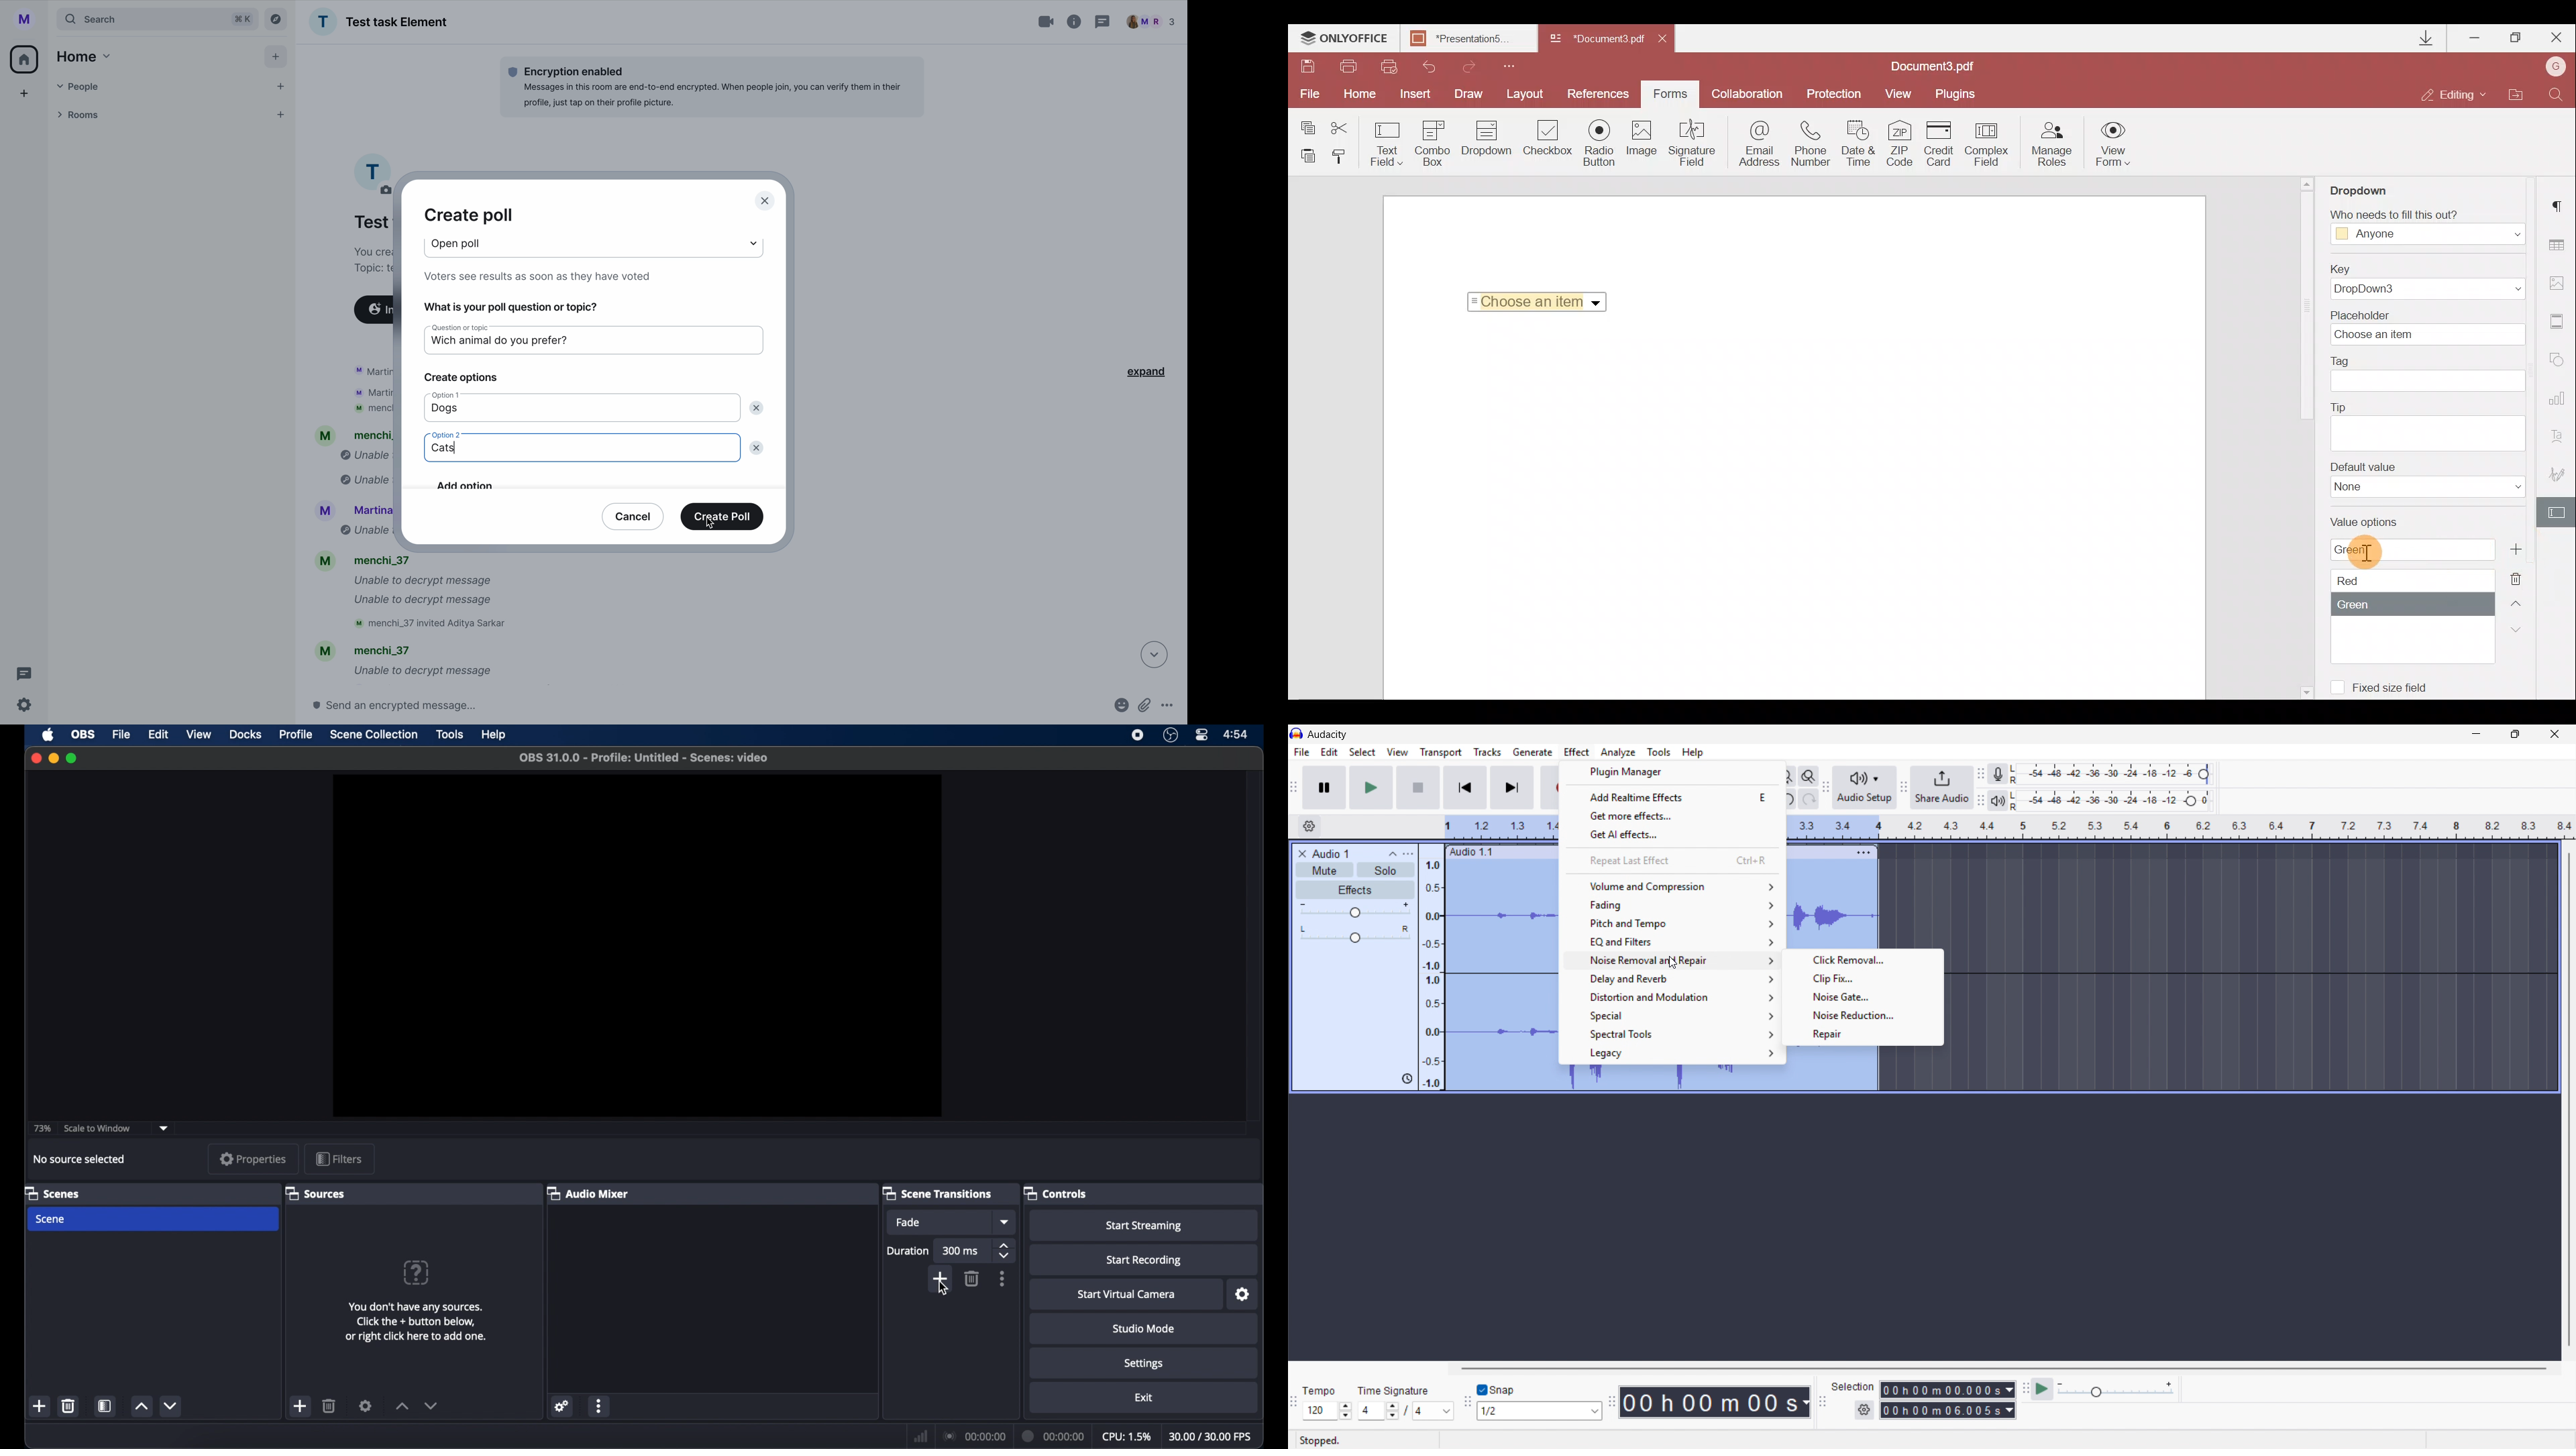 Image resolution: width=2576 pixels, height=1456 pixels. What do you see at coordinates (2515, 40) in the screenshot?
I see `Maximize` at bounding box center [2515, 40].